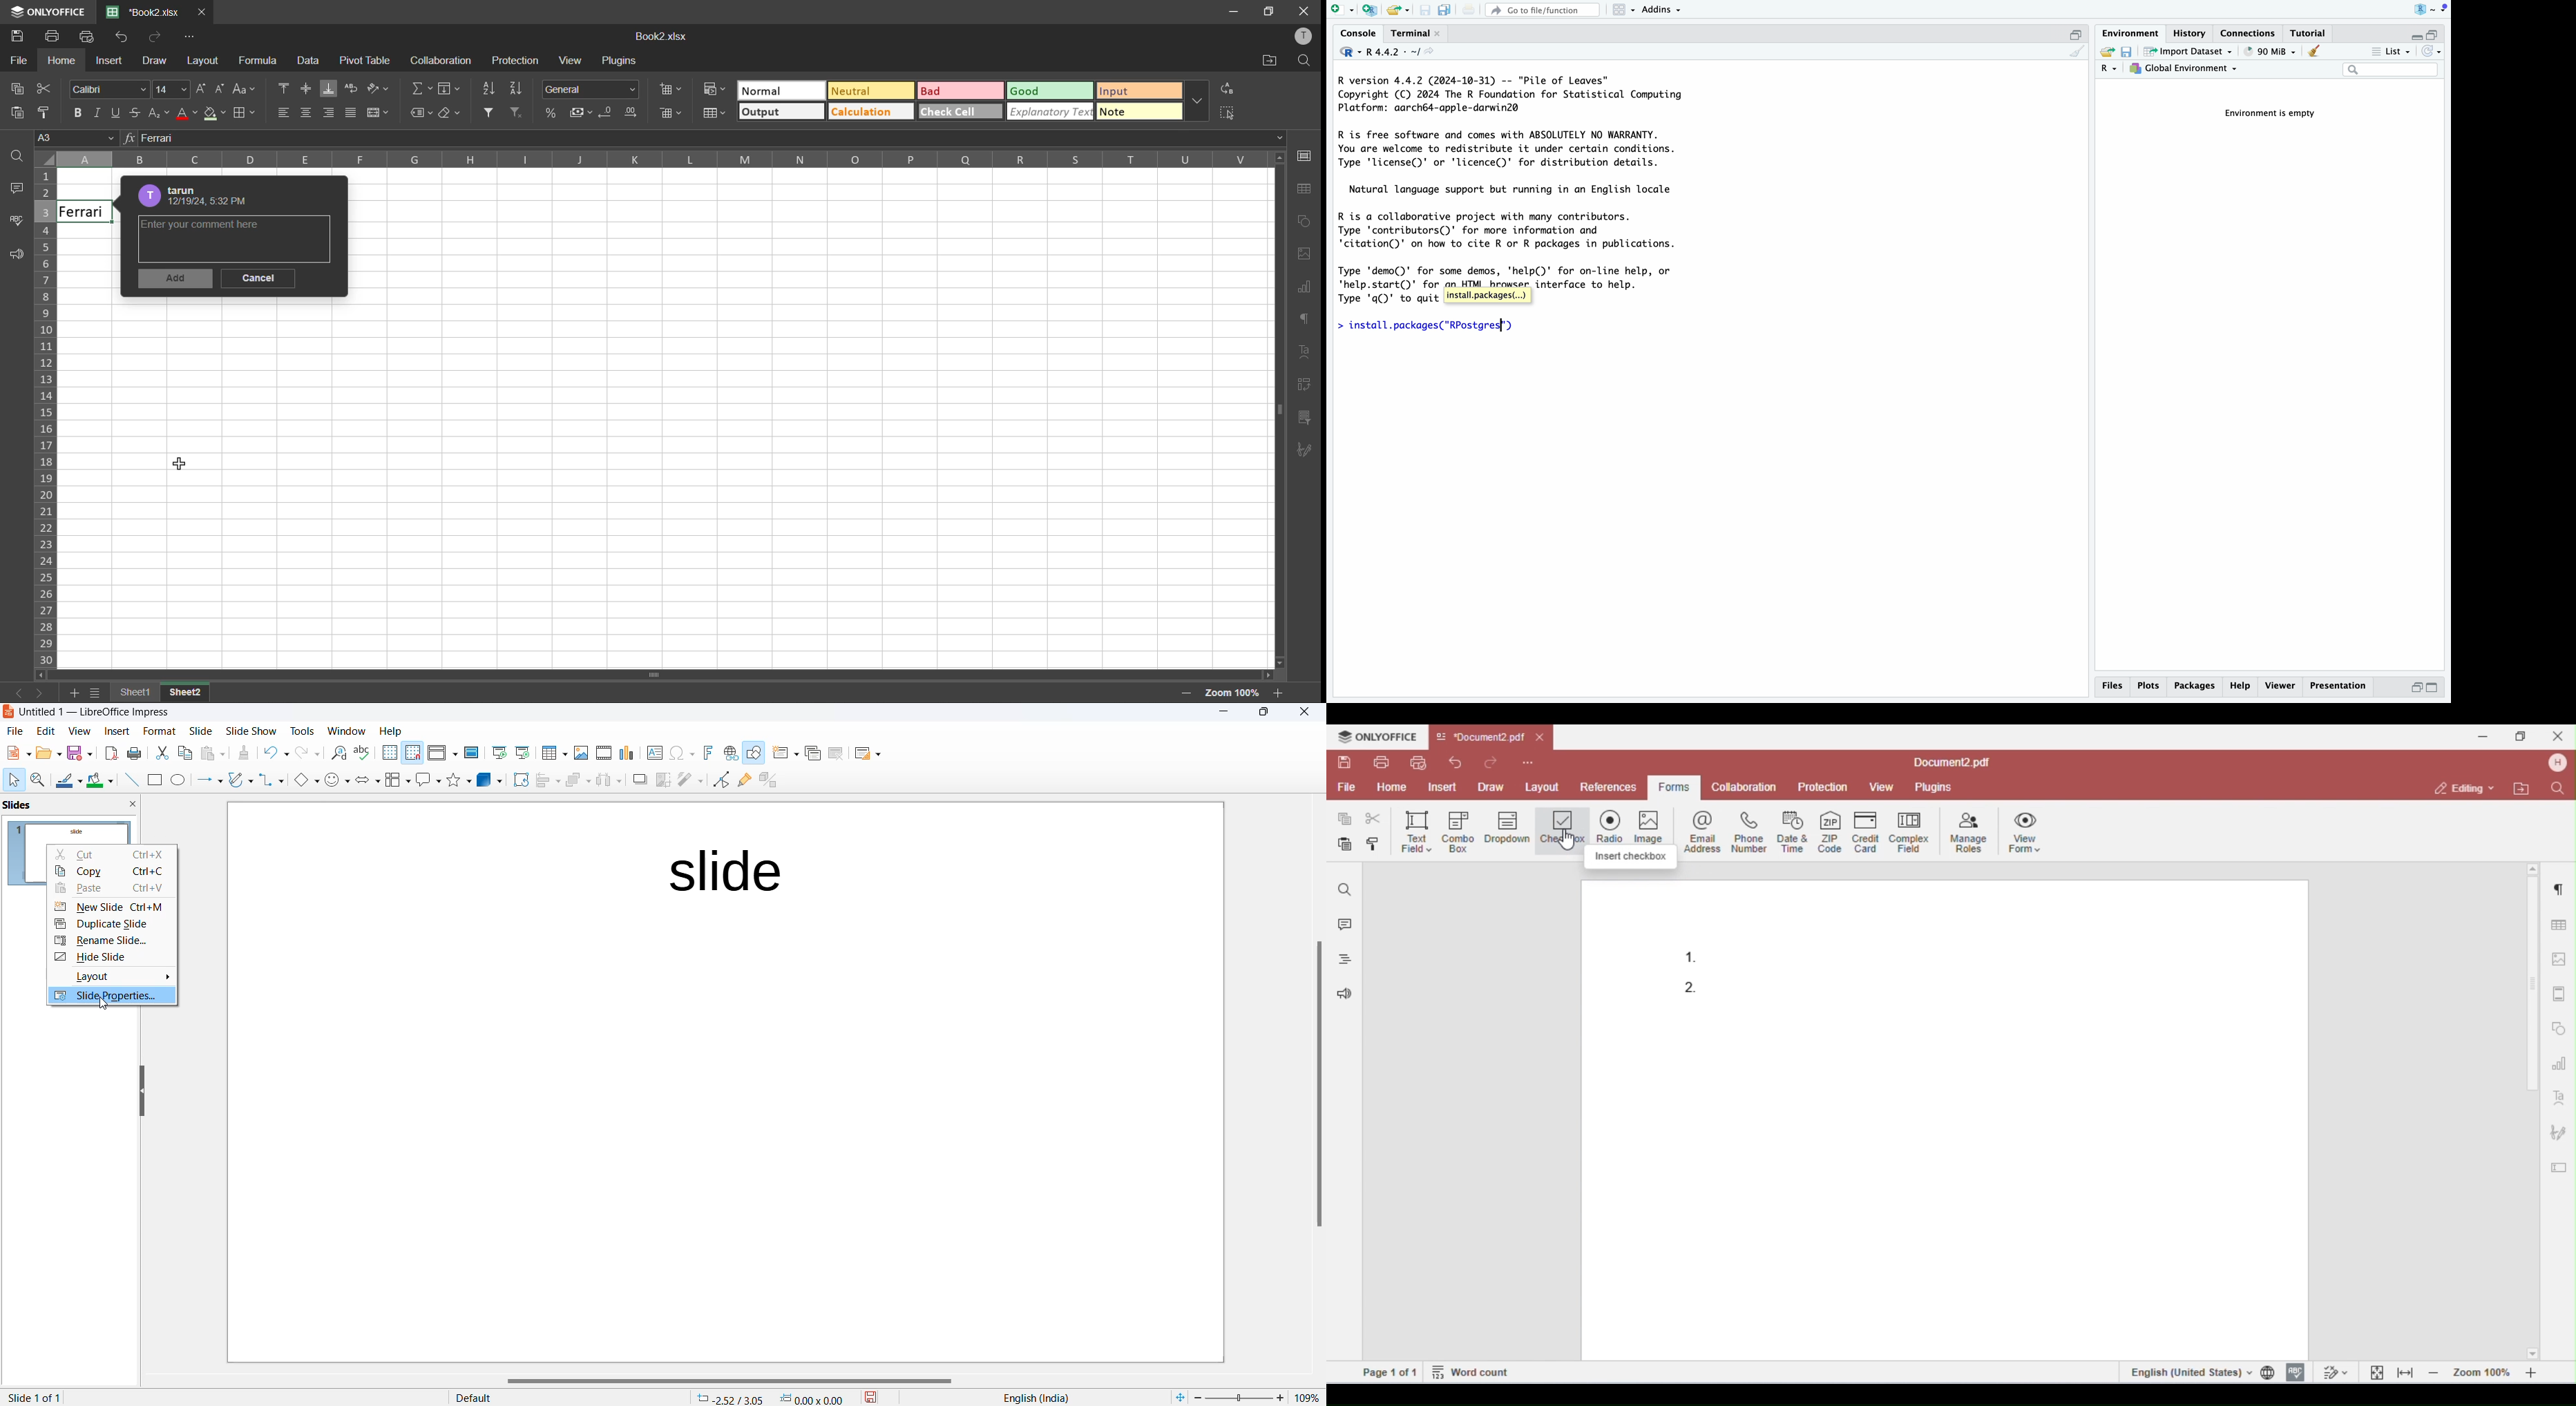 The width and height of the screenshot is (2576, 1428). Describe the element at coordinates (1309, 60) in the screenshot. I see `find` at that location.